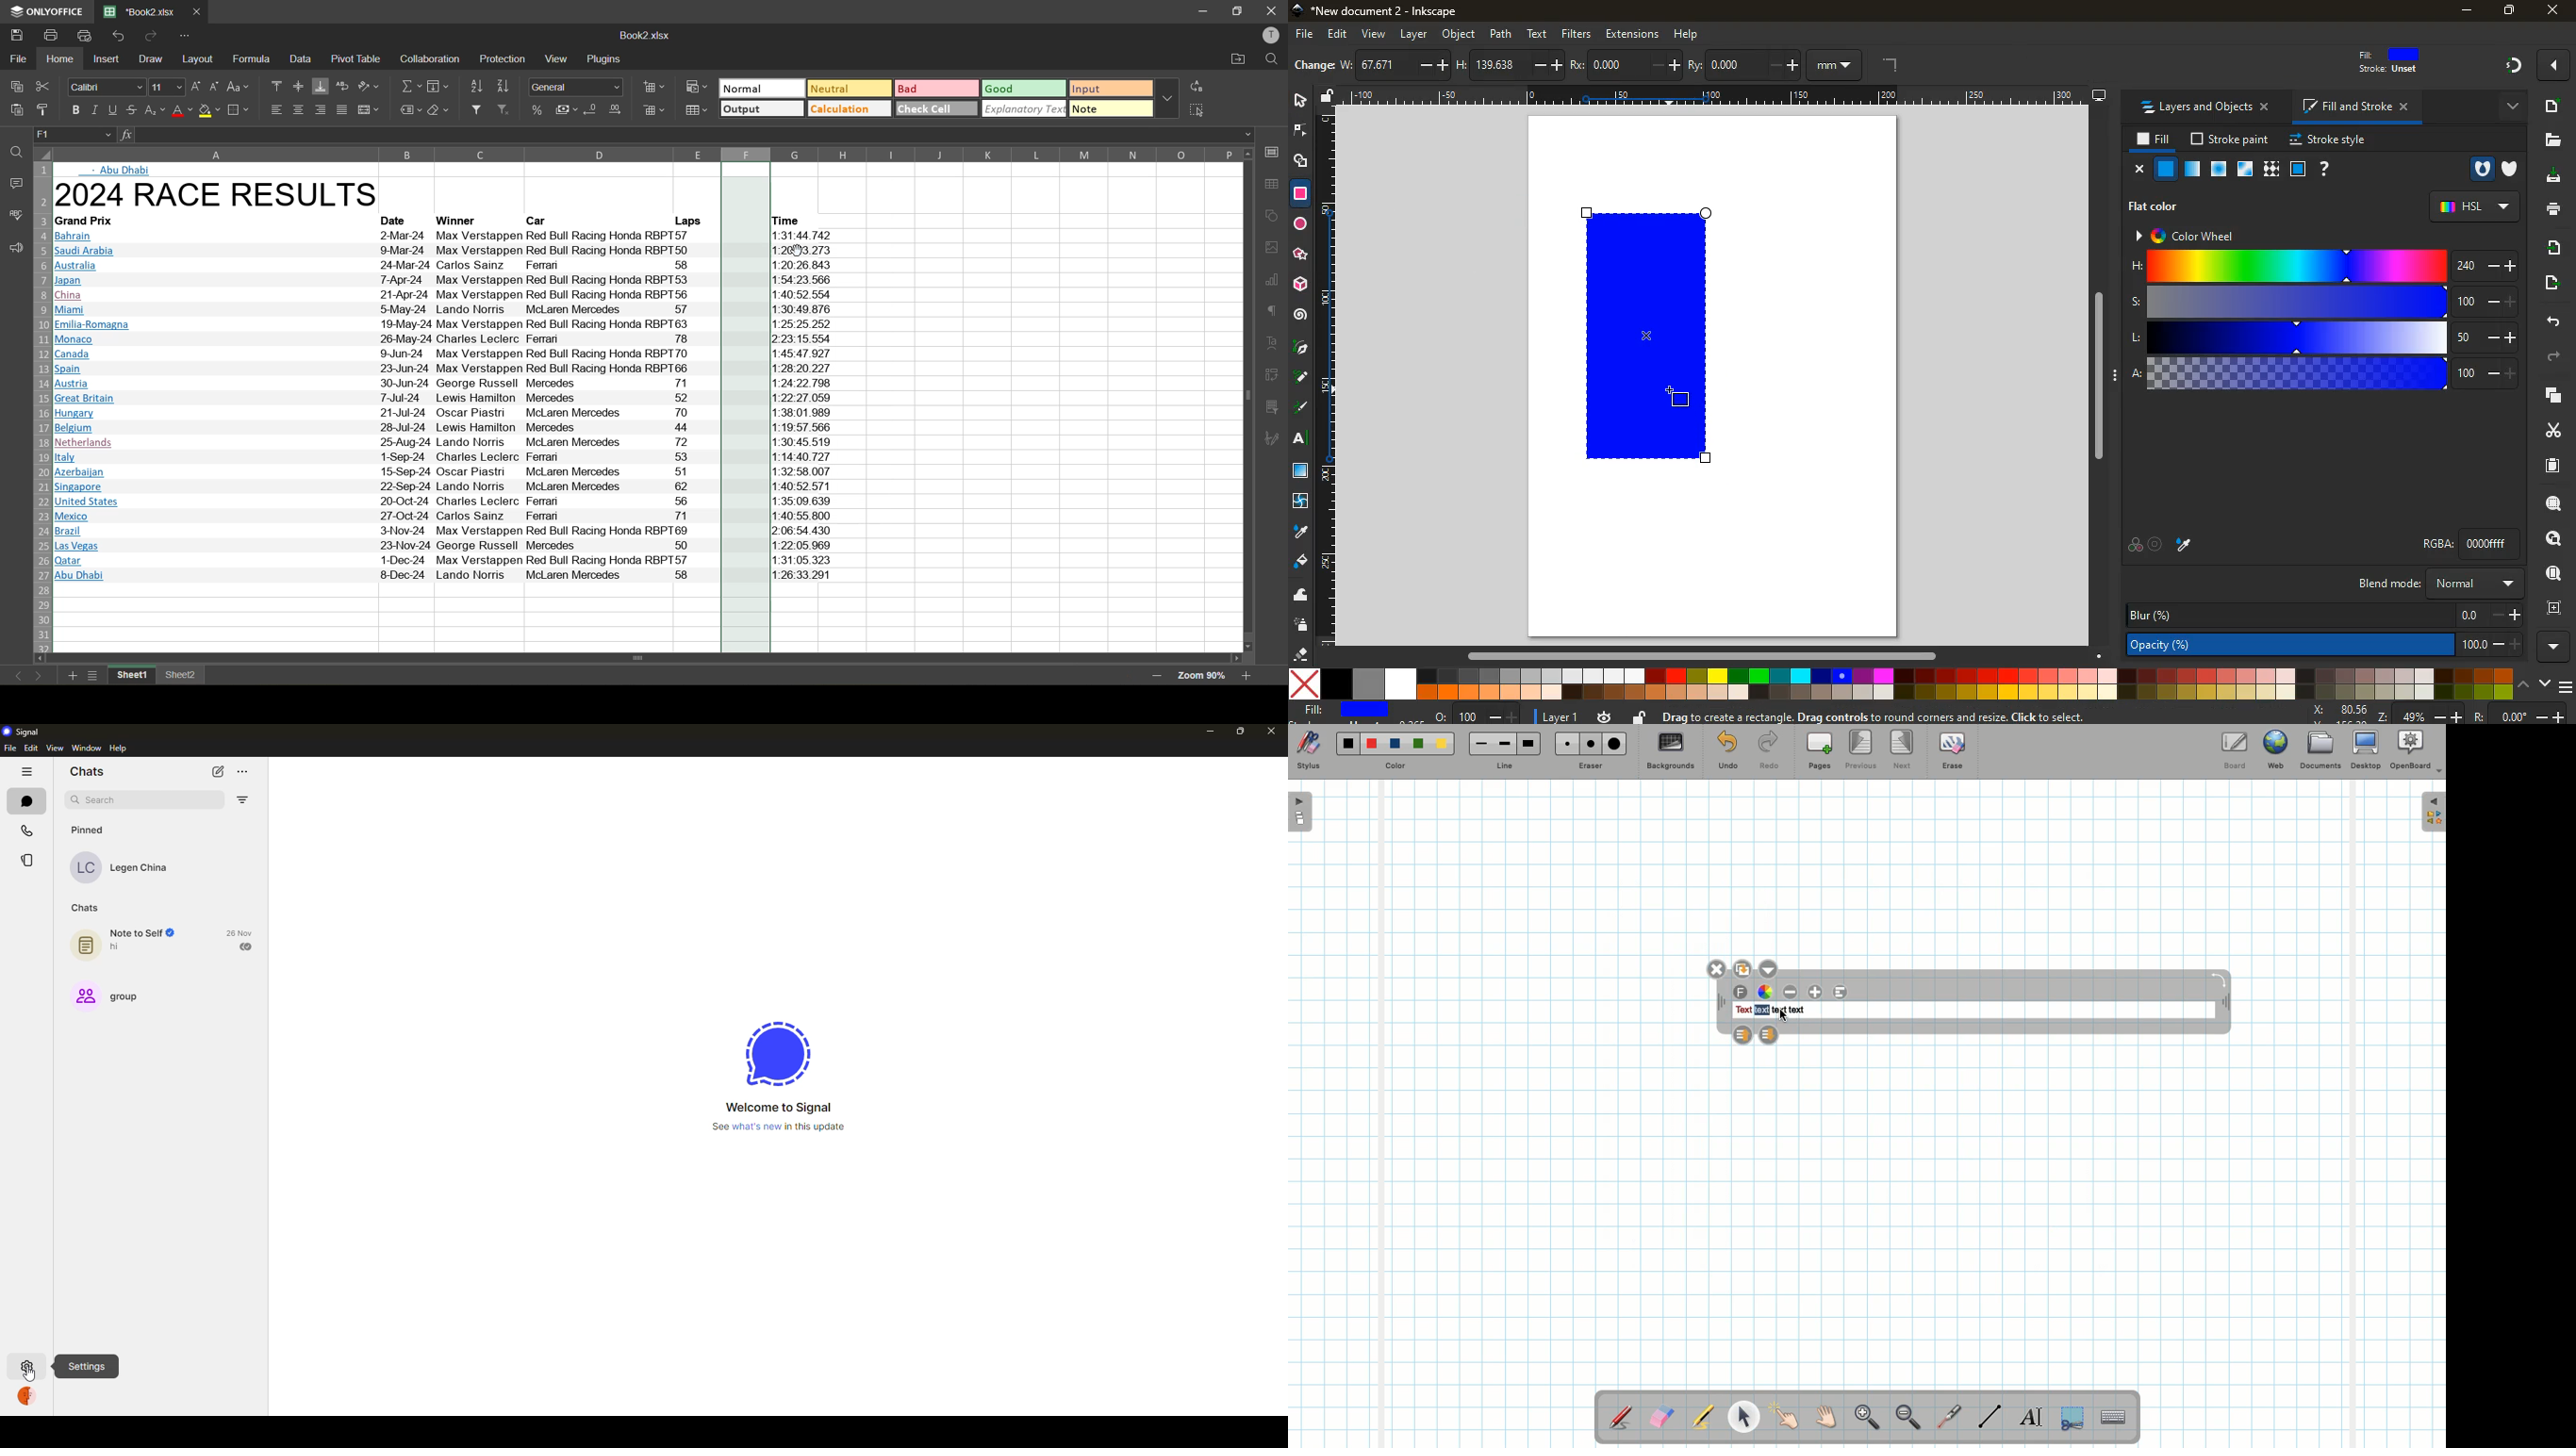  Describe the element at coordinates (1743, 1010) in the screenshot. I see `text` at that location.